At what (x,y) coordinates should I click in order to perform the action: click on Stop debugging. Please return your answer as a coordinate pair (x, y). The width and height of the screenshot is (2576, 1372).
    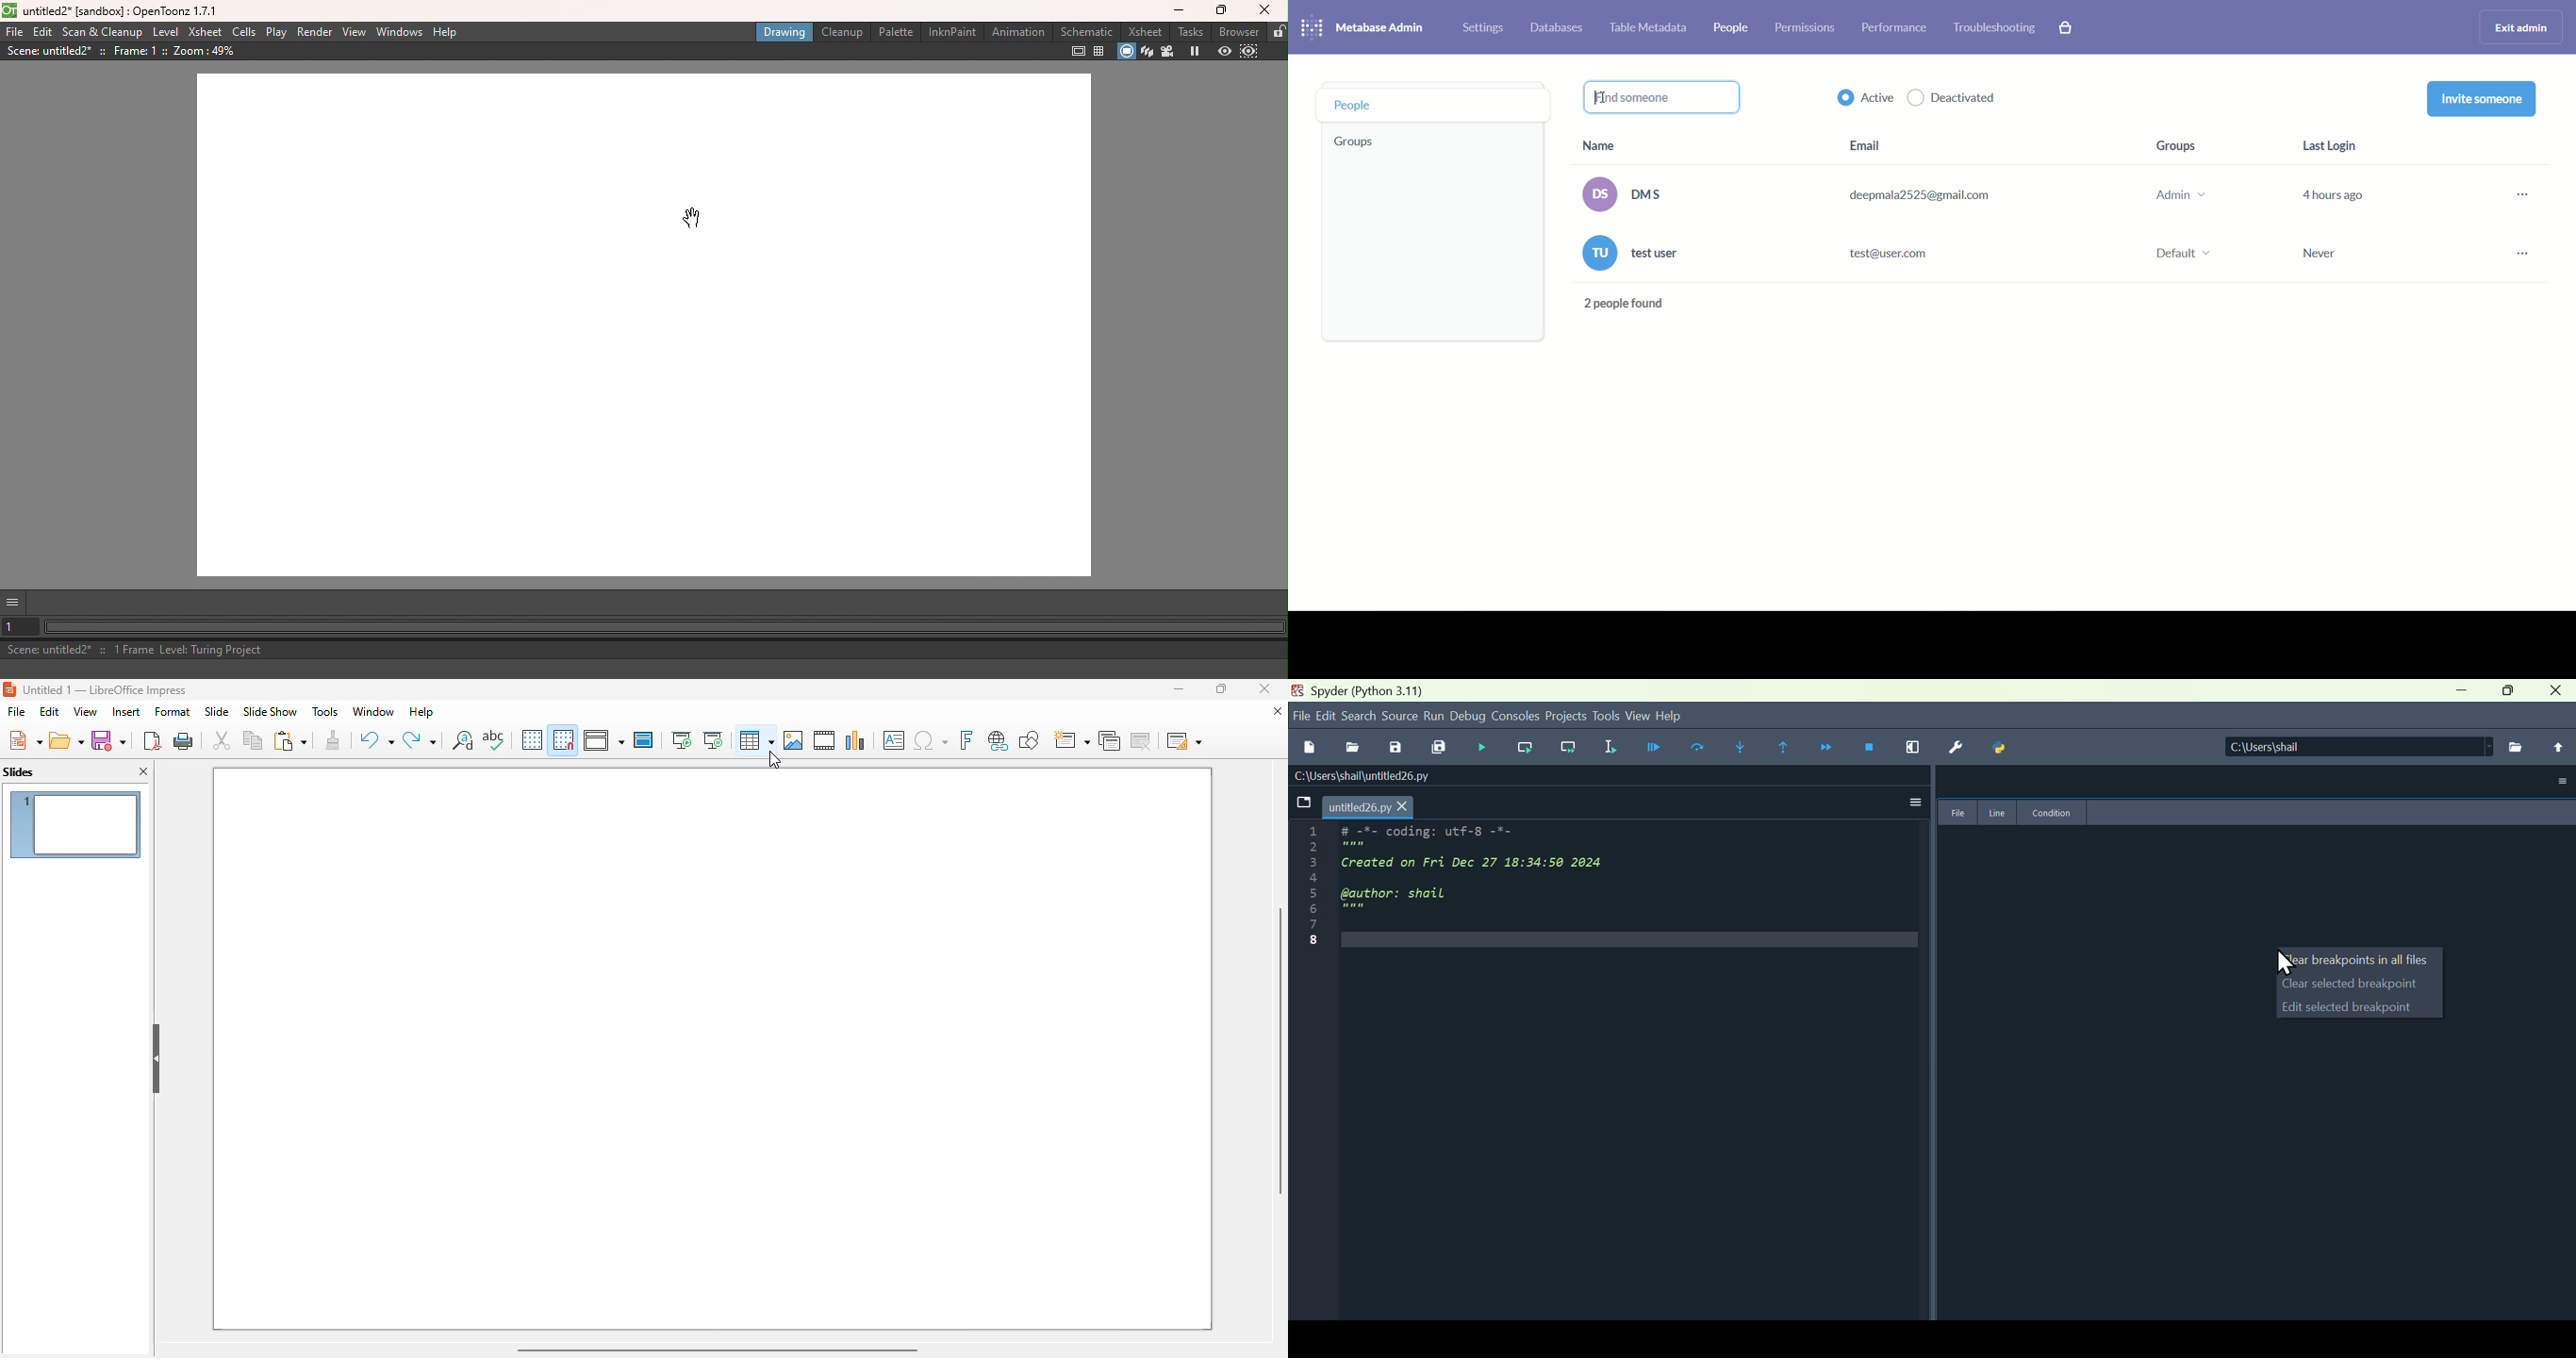
    Looking at the image, I should click on (1877, 748).